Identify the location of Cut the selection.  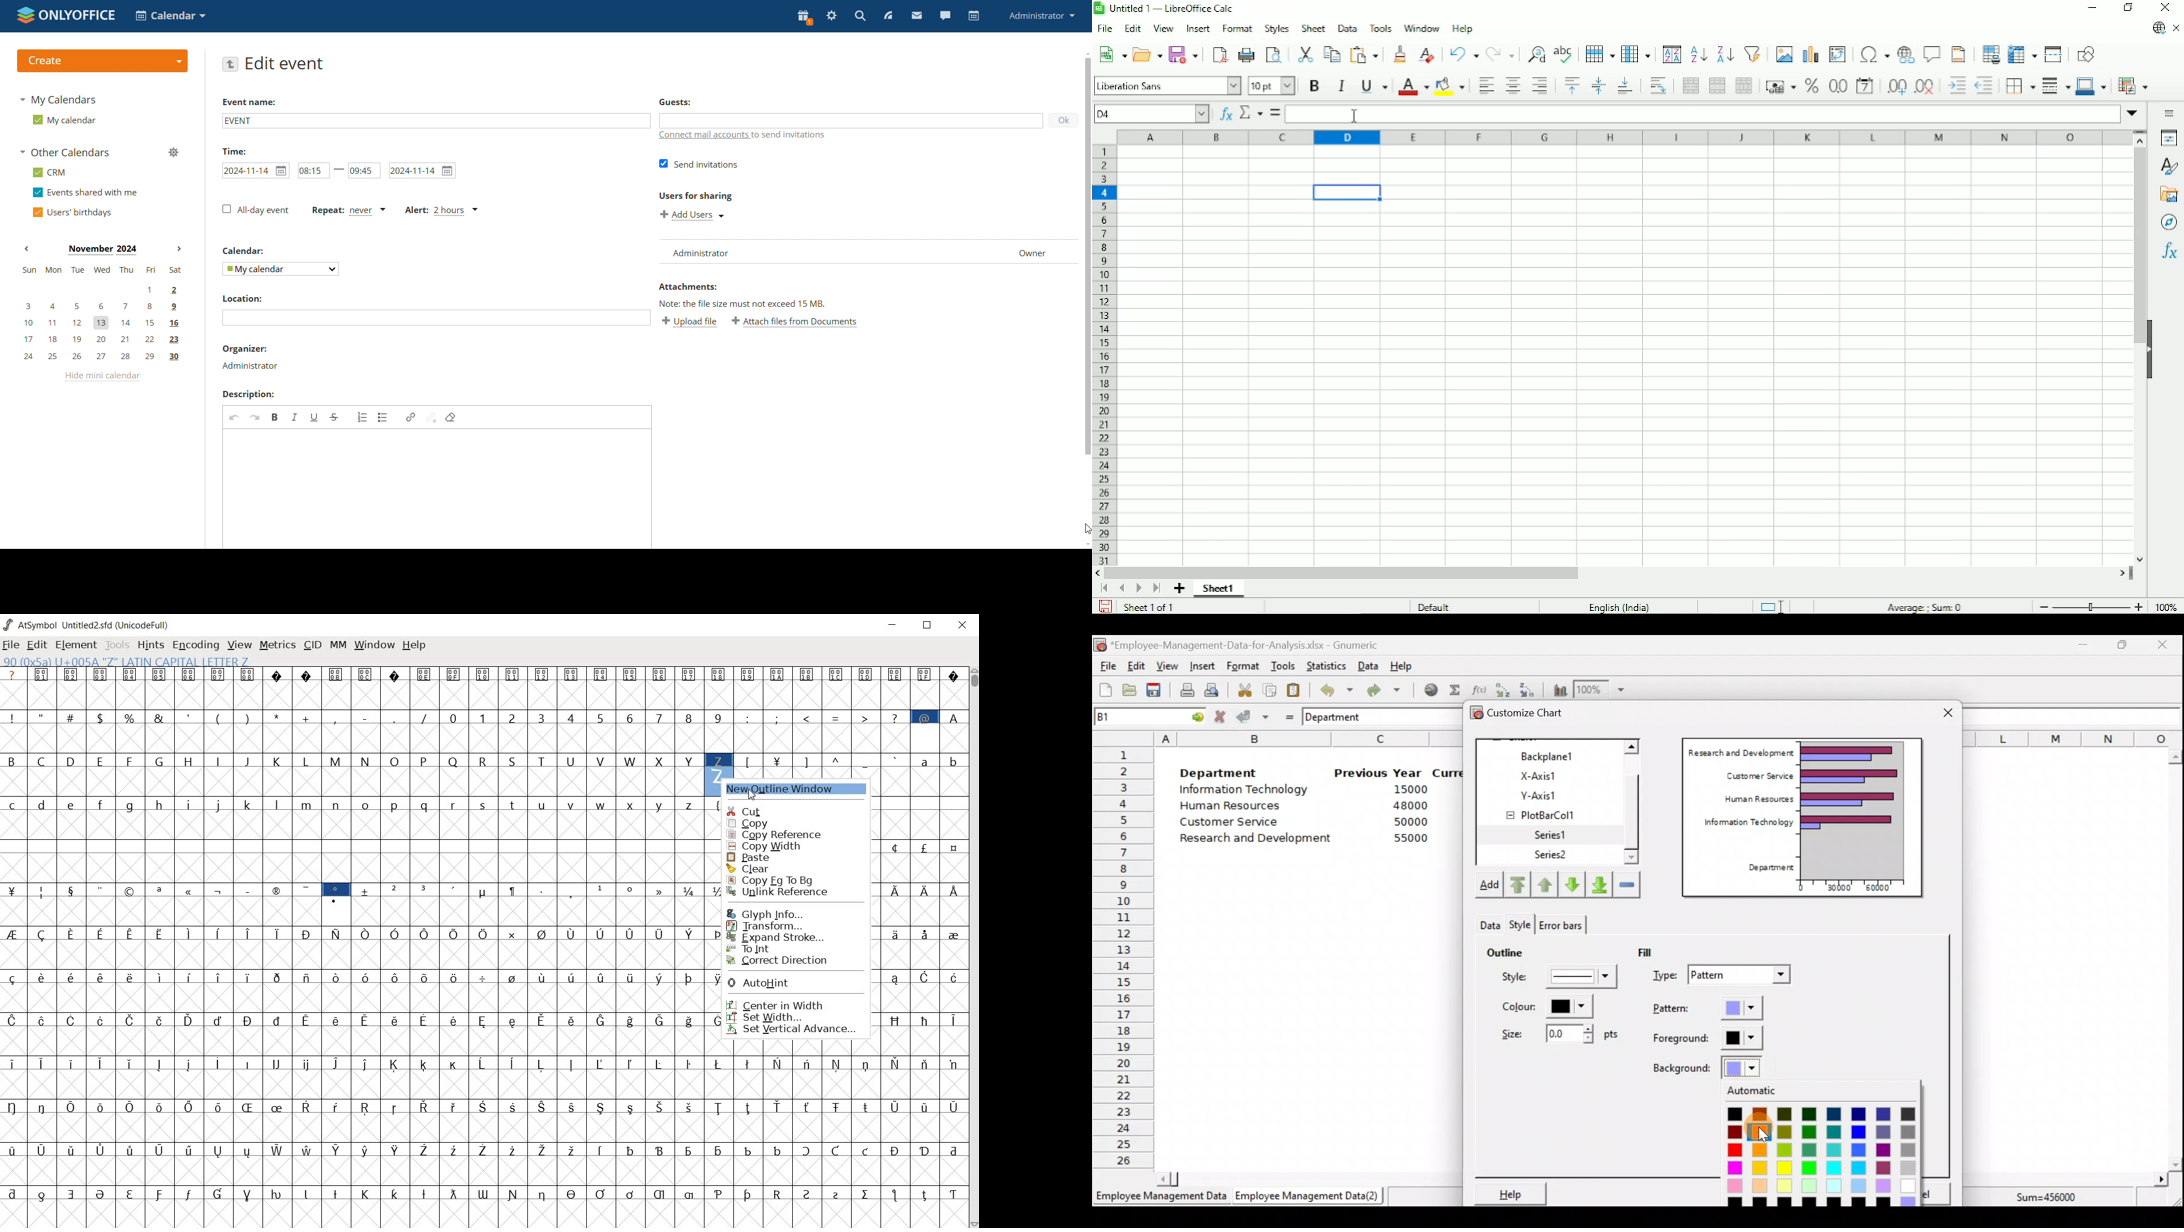
(1242, 688).